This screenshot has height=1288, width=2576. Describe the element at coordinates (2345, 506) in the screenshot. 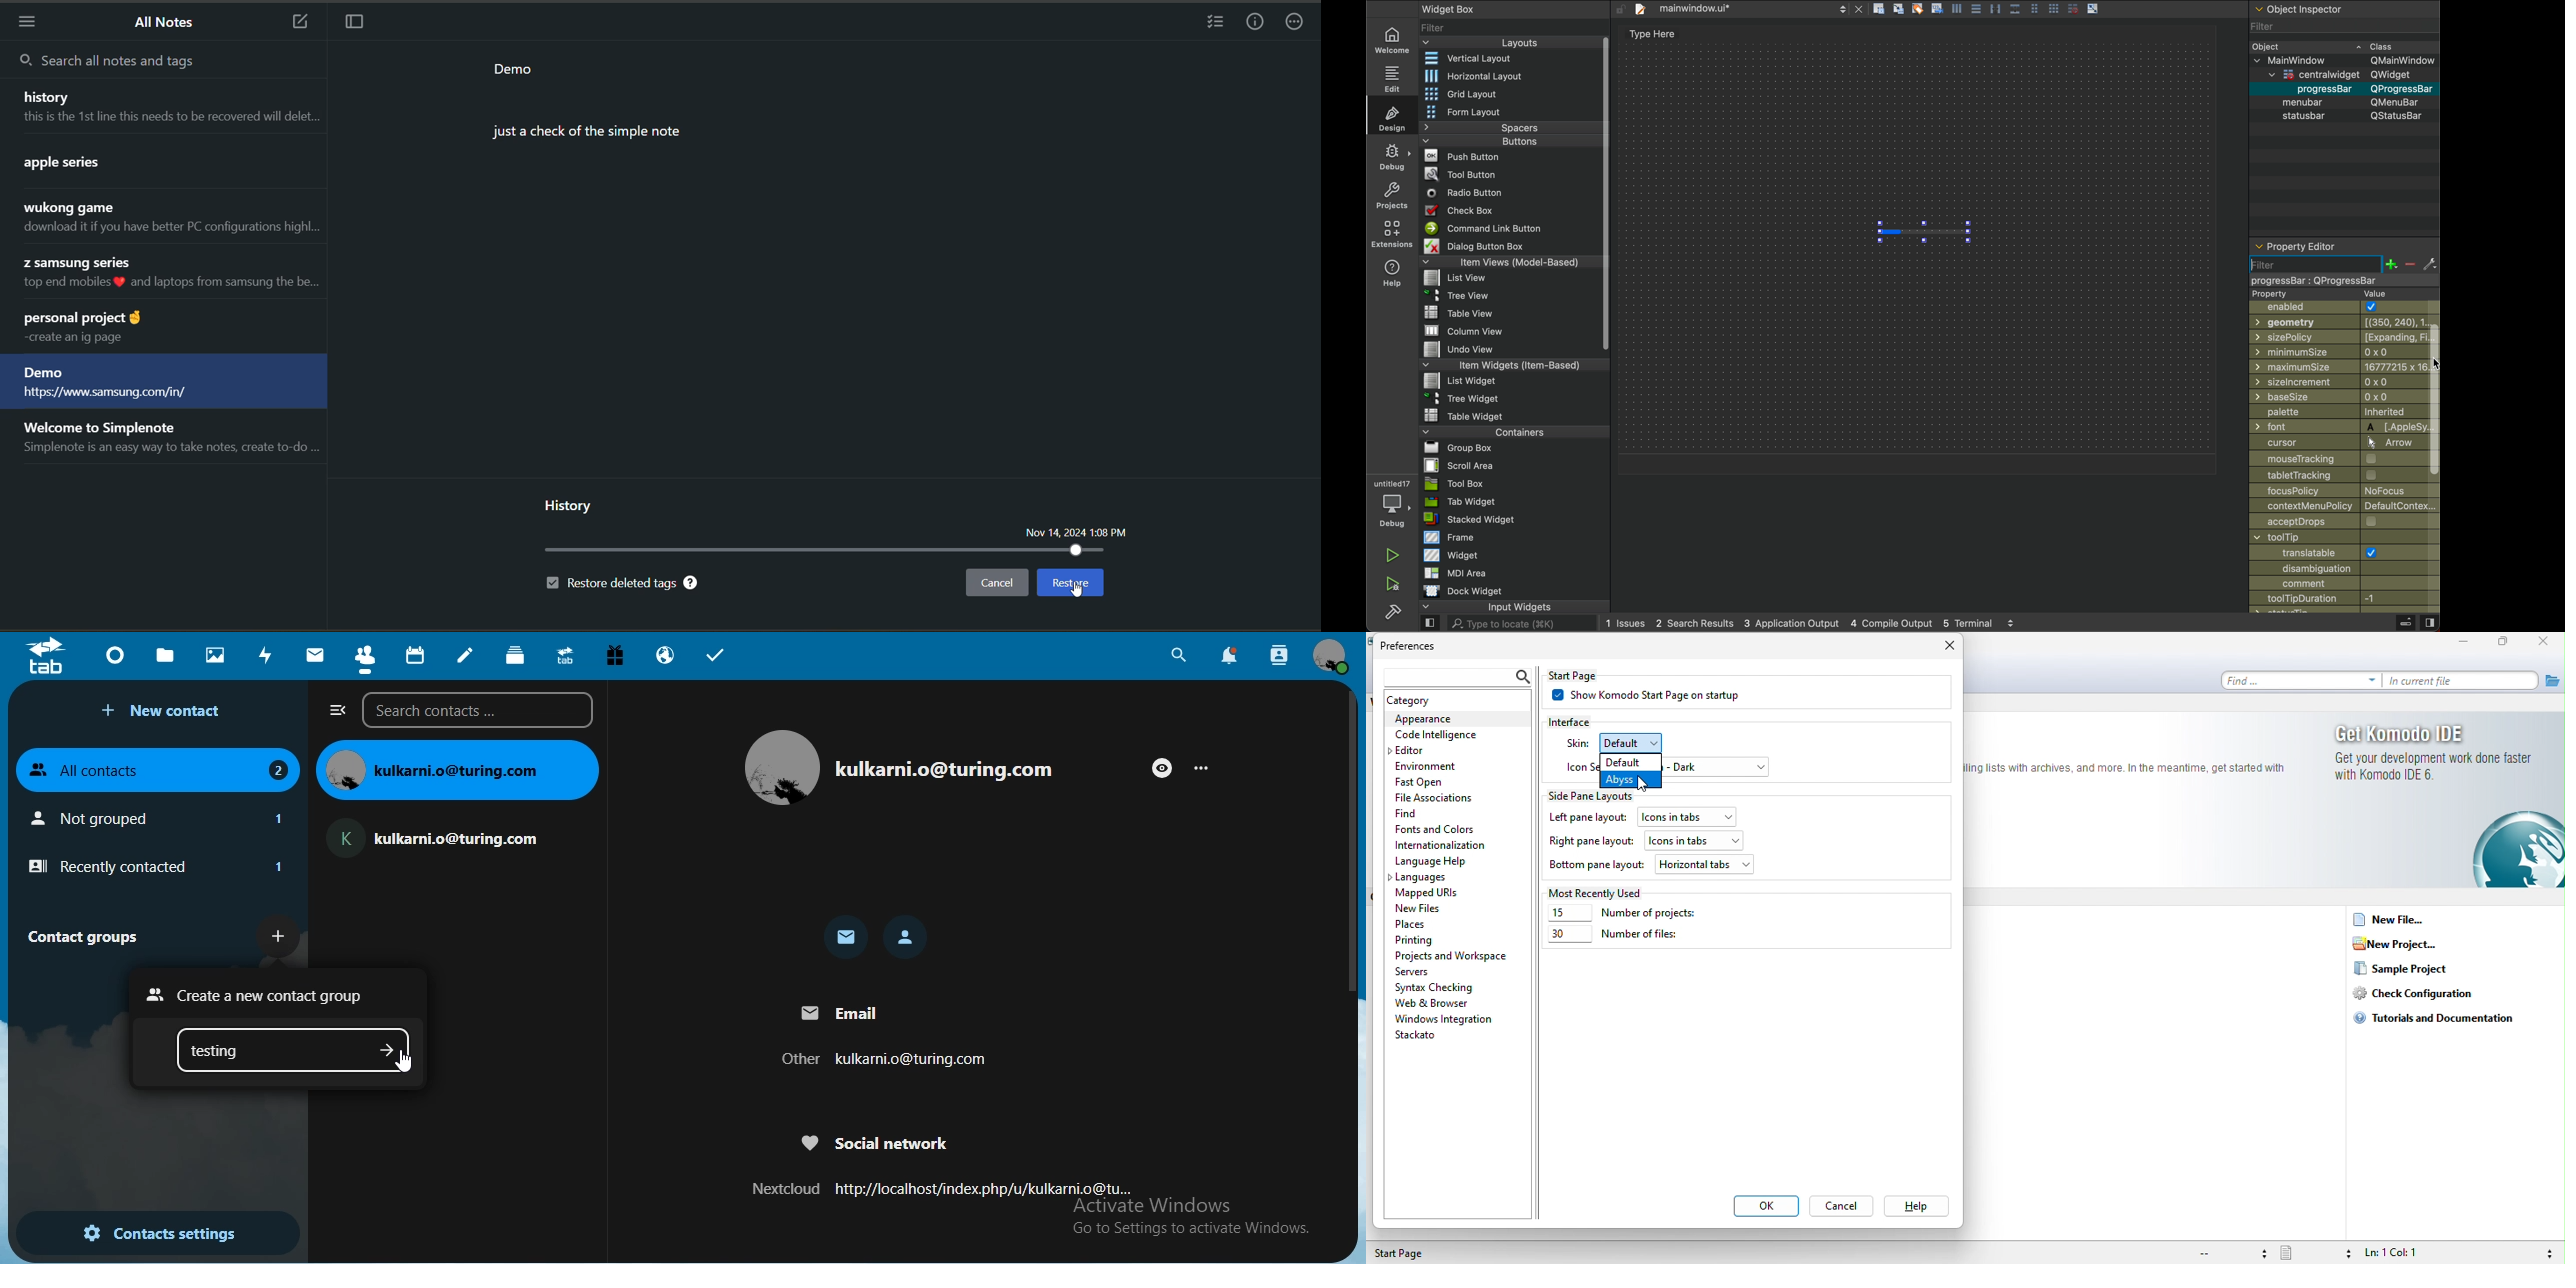

I see `context menu policy` at that location.